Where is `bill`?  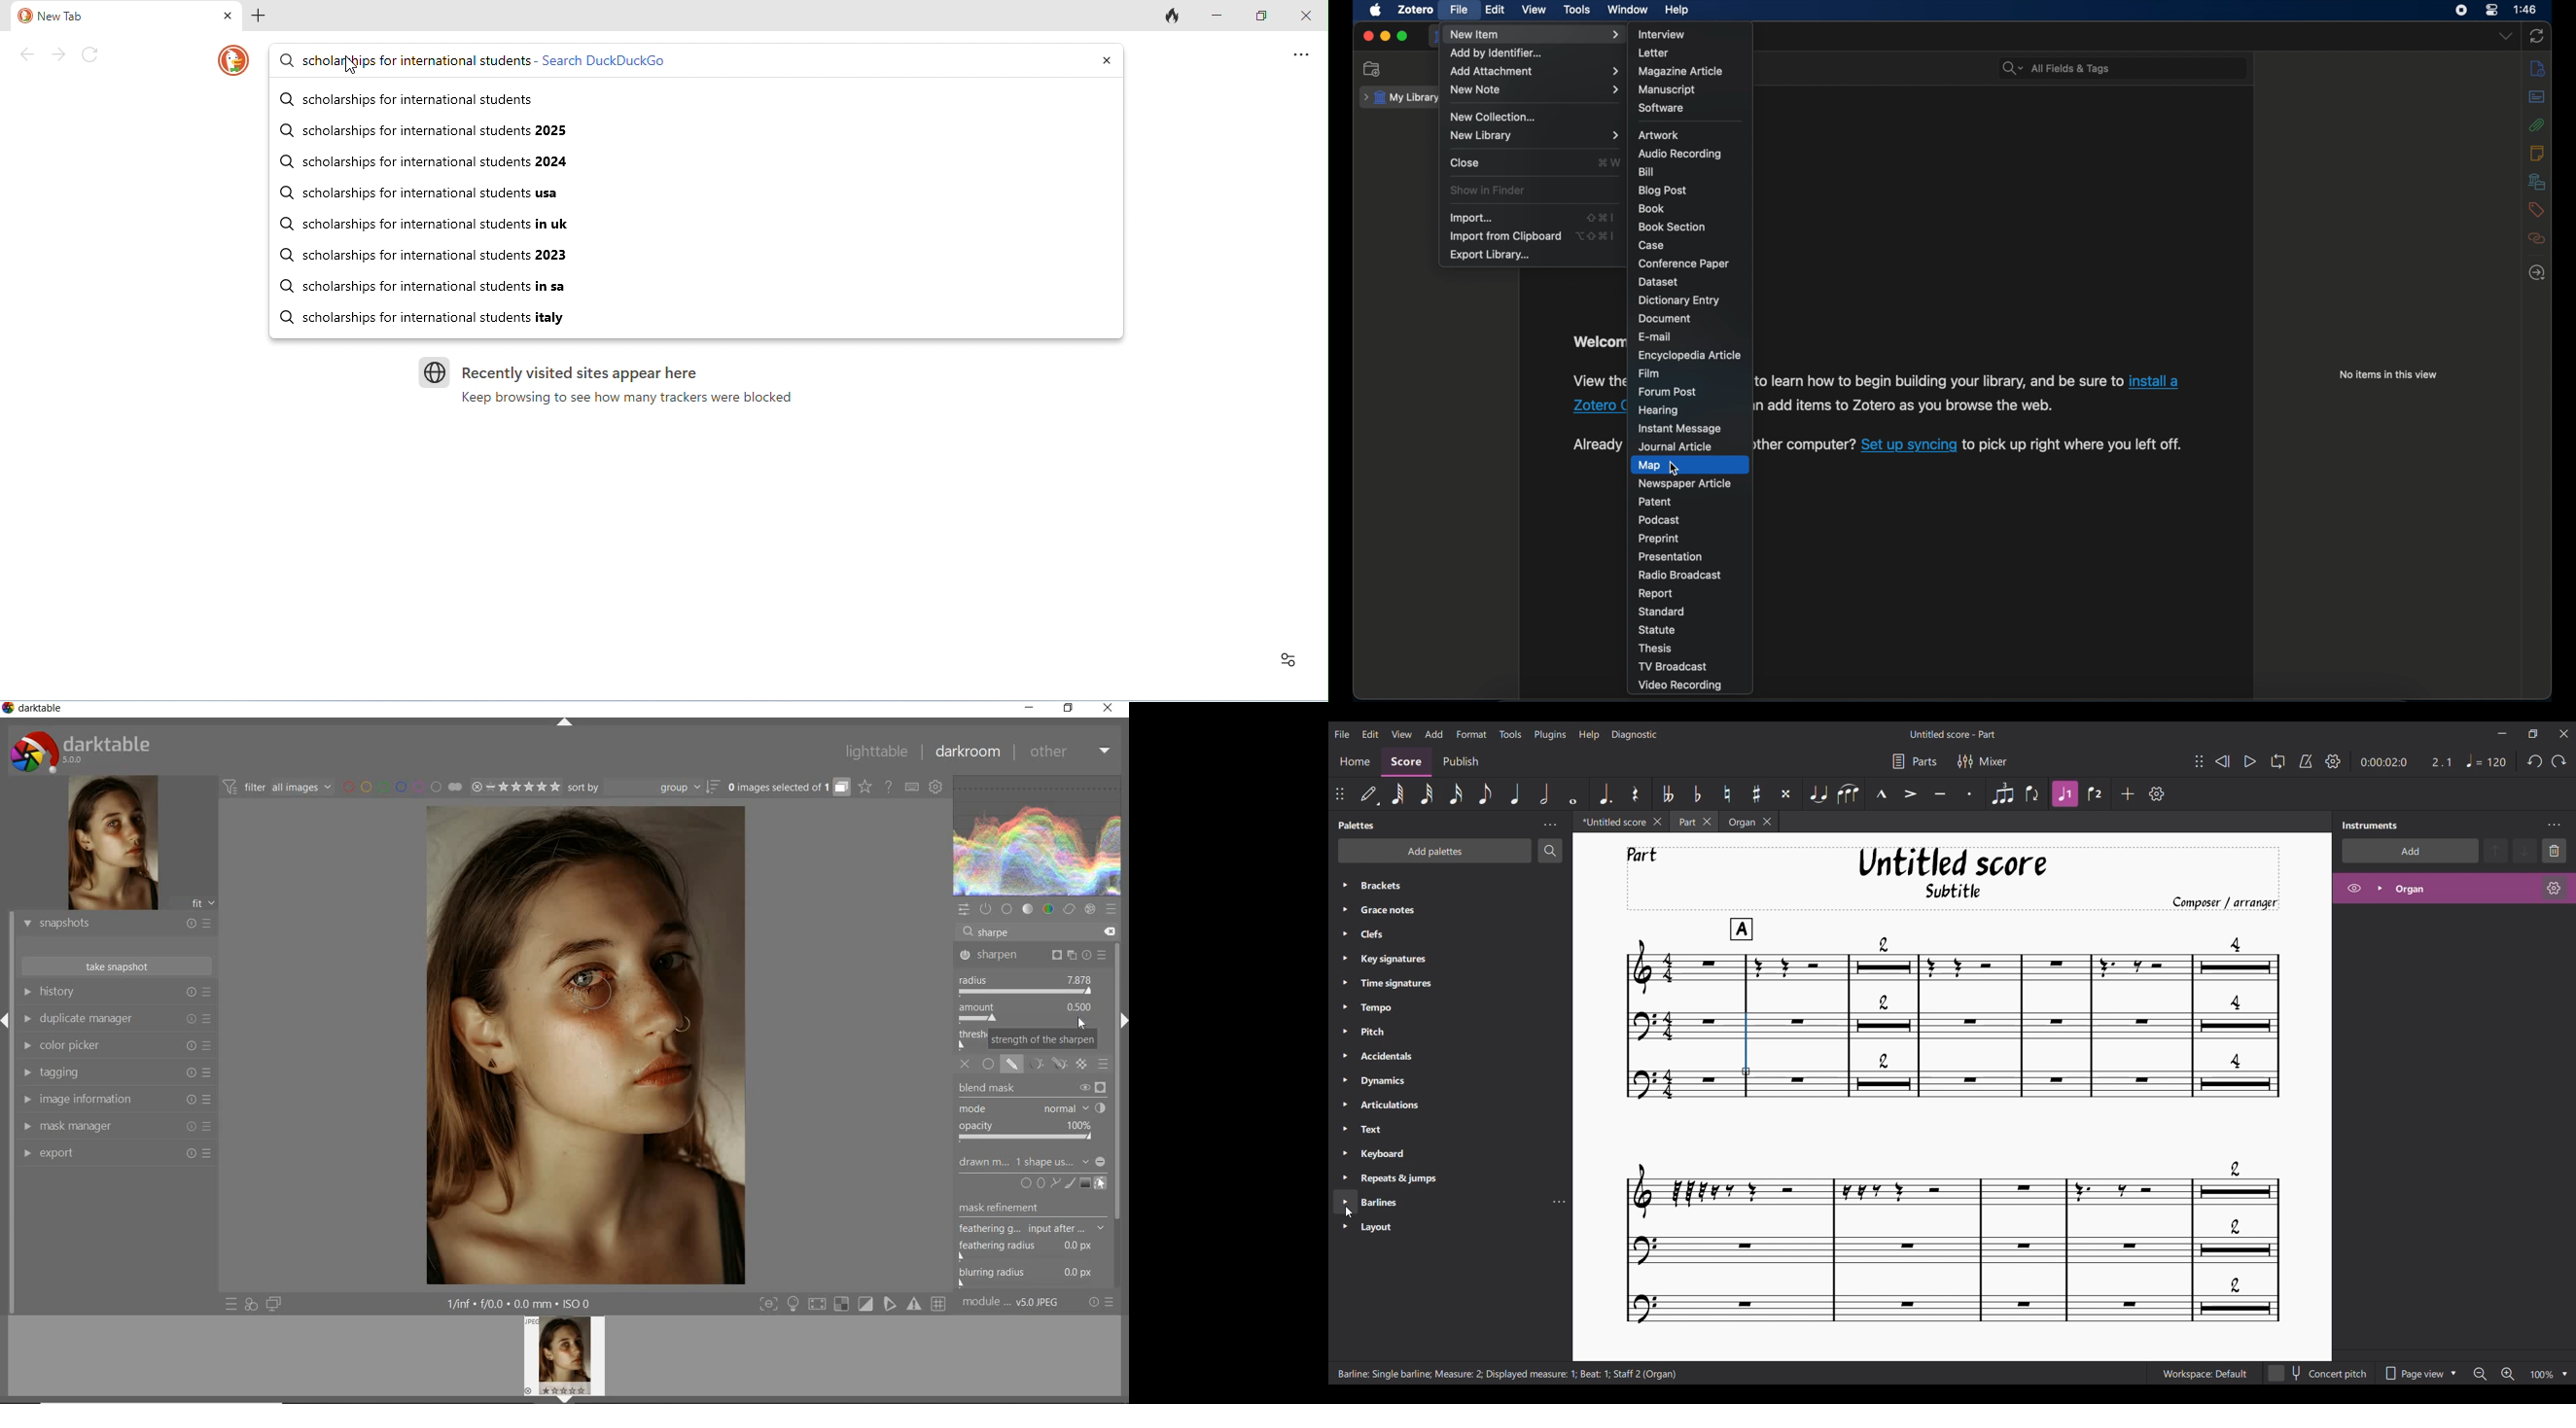 bill is located at coordinates (1647, 172).